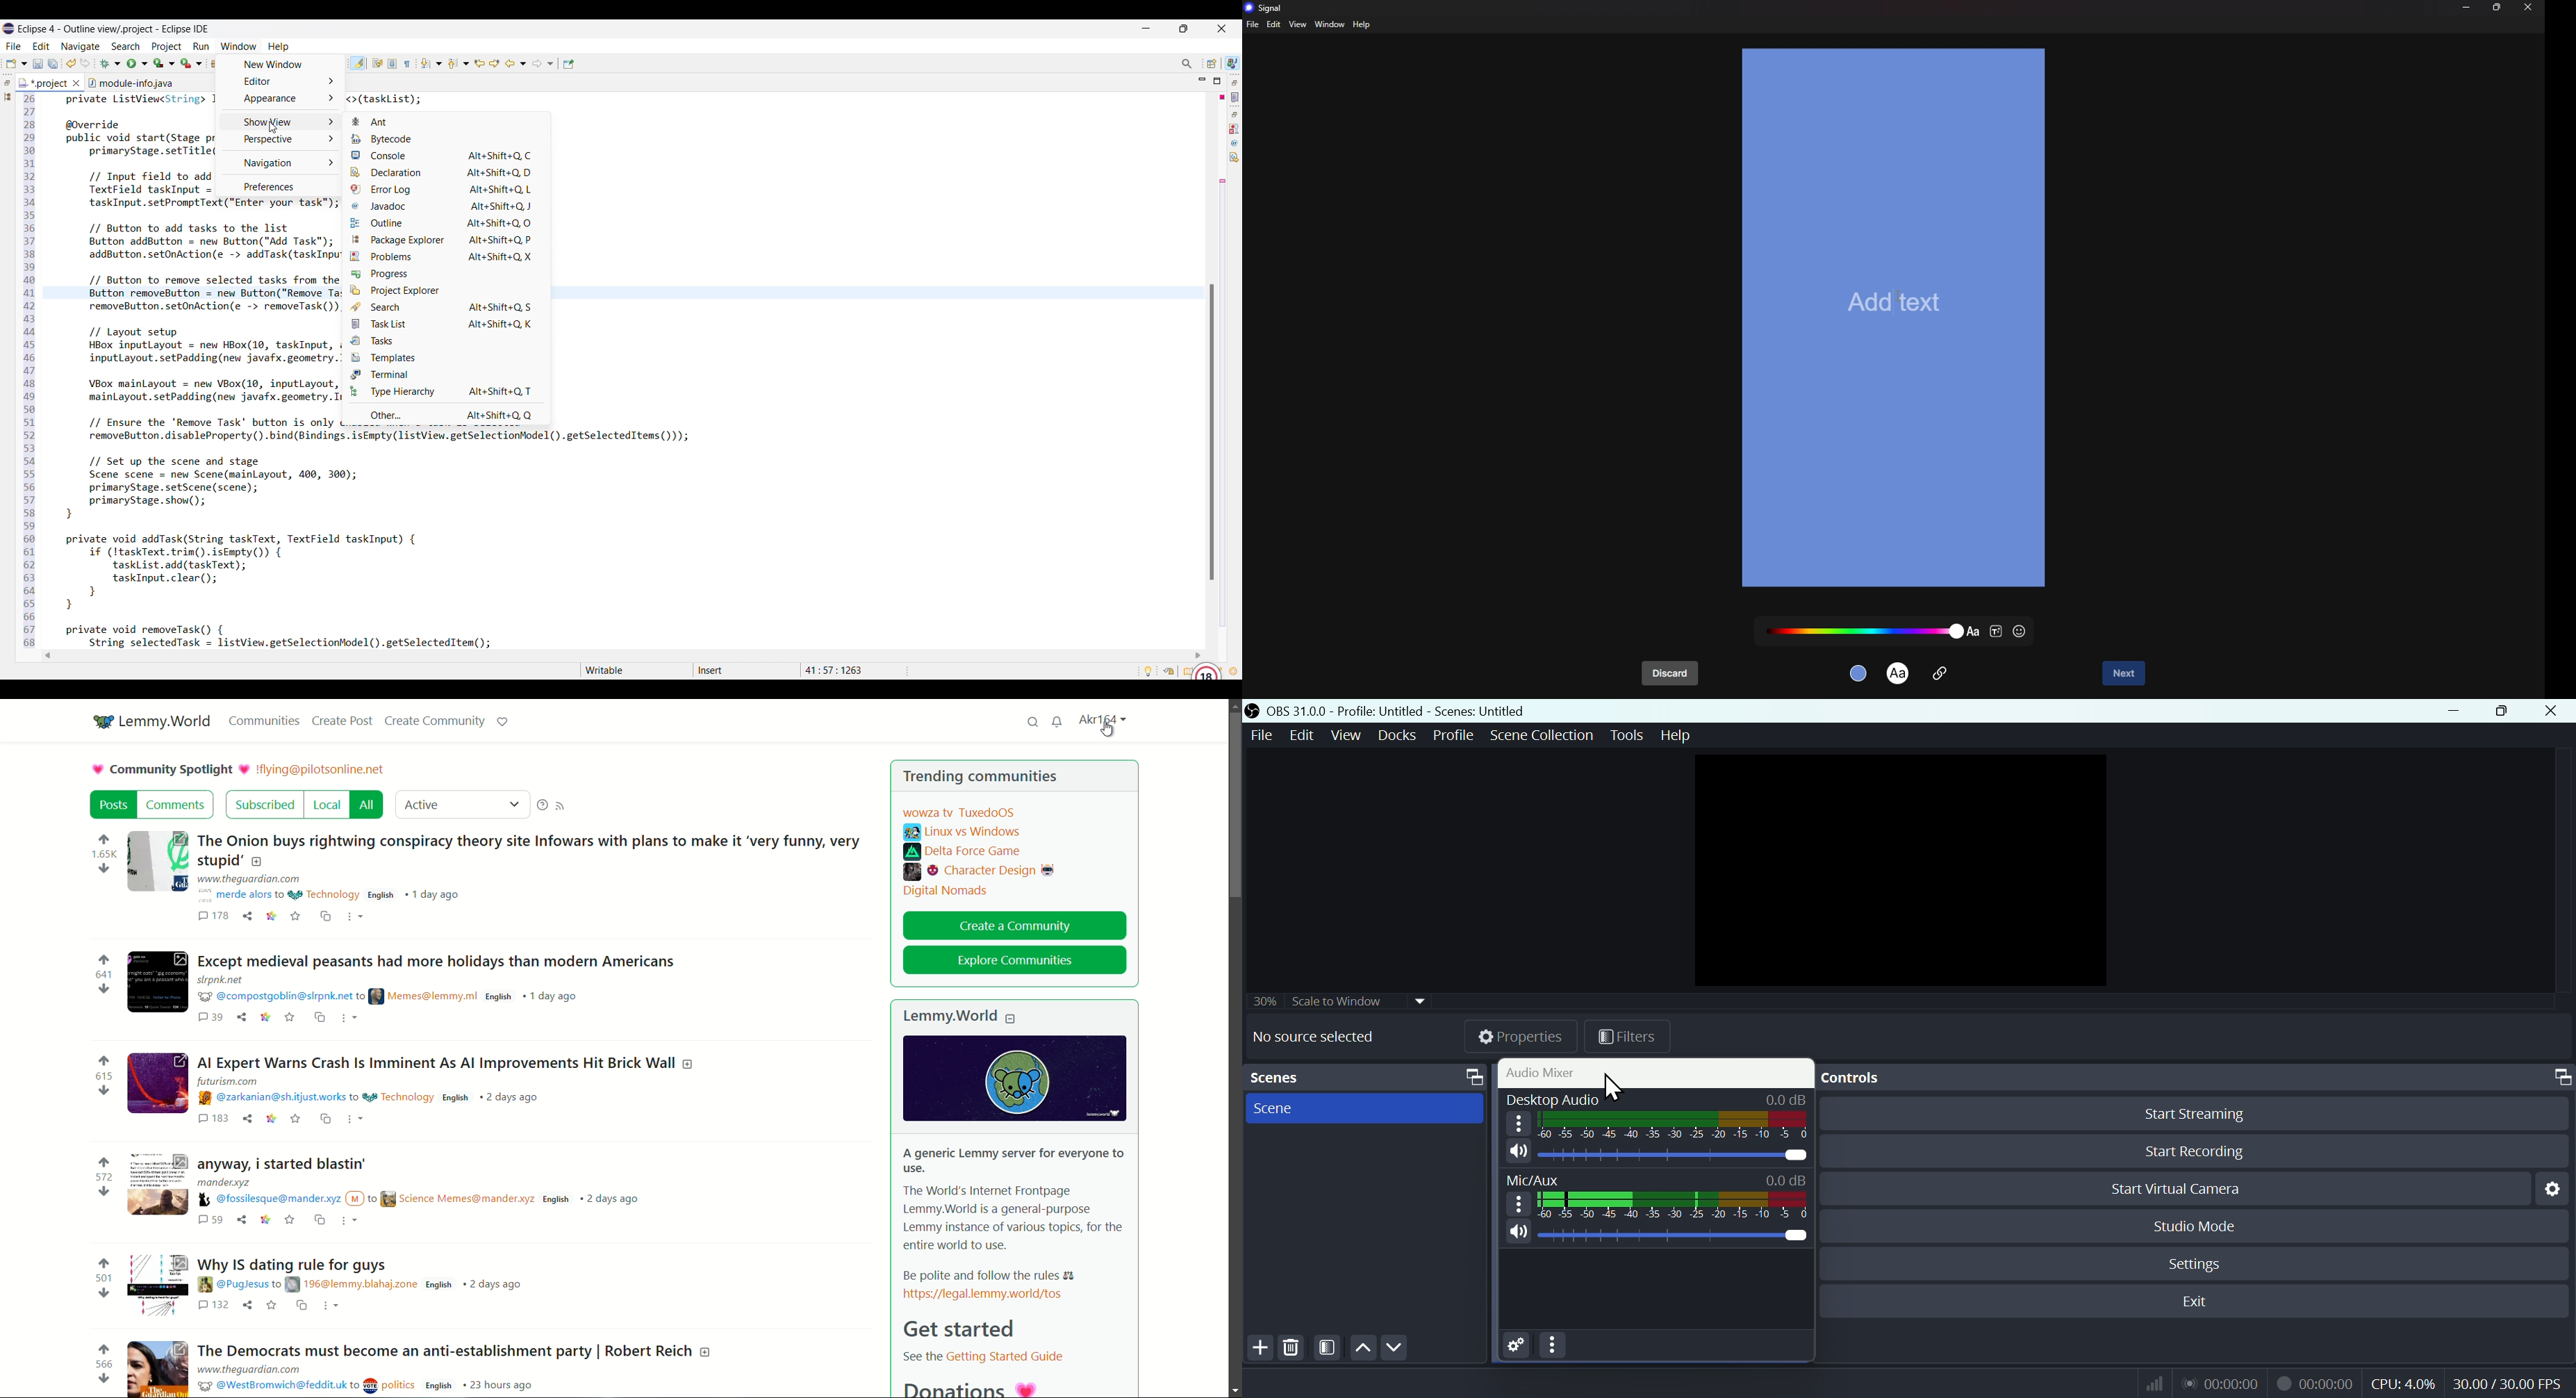 The height and width of the screenshot is (1400, 2576). Describe the element at coordinates (2529, 7) in the screenshot. I see `close` at that location.